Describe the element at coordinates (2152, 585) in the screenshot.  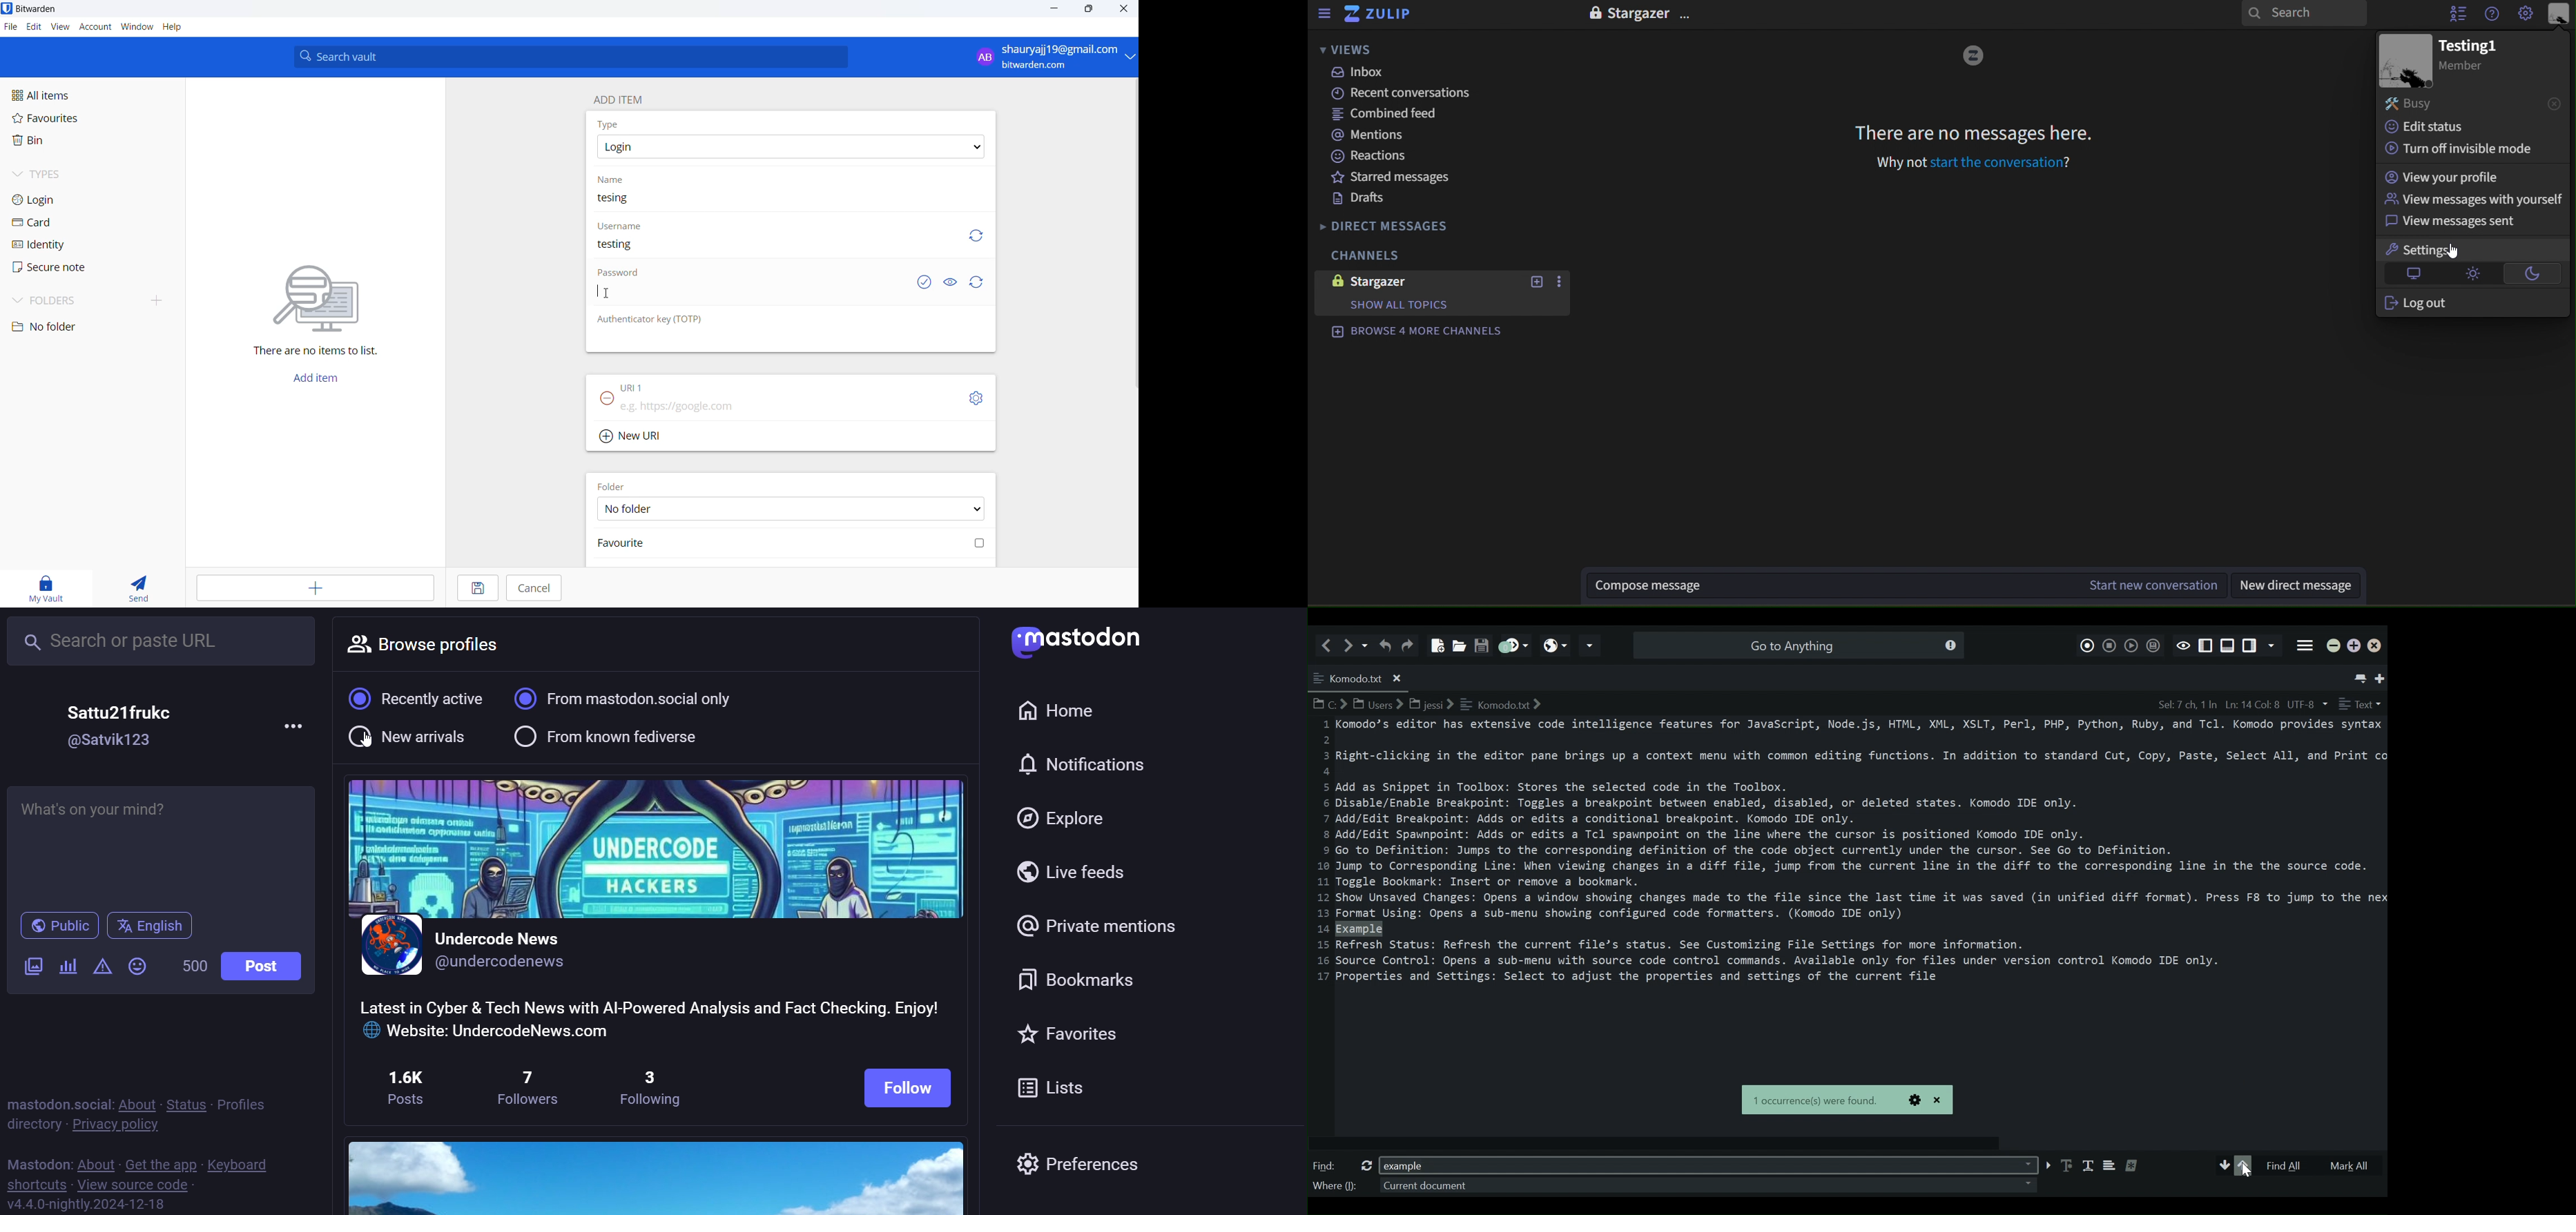
I see `Start new conversation` at that location.